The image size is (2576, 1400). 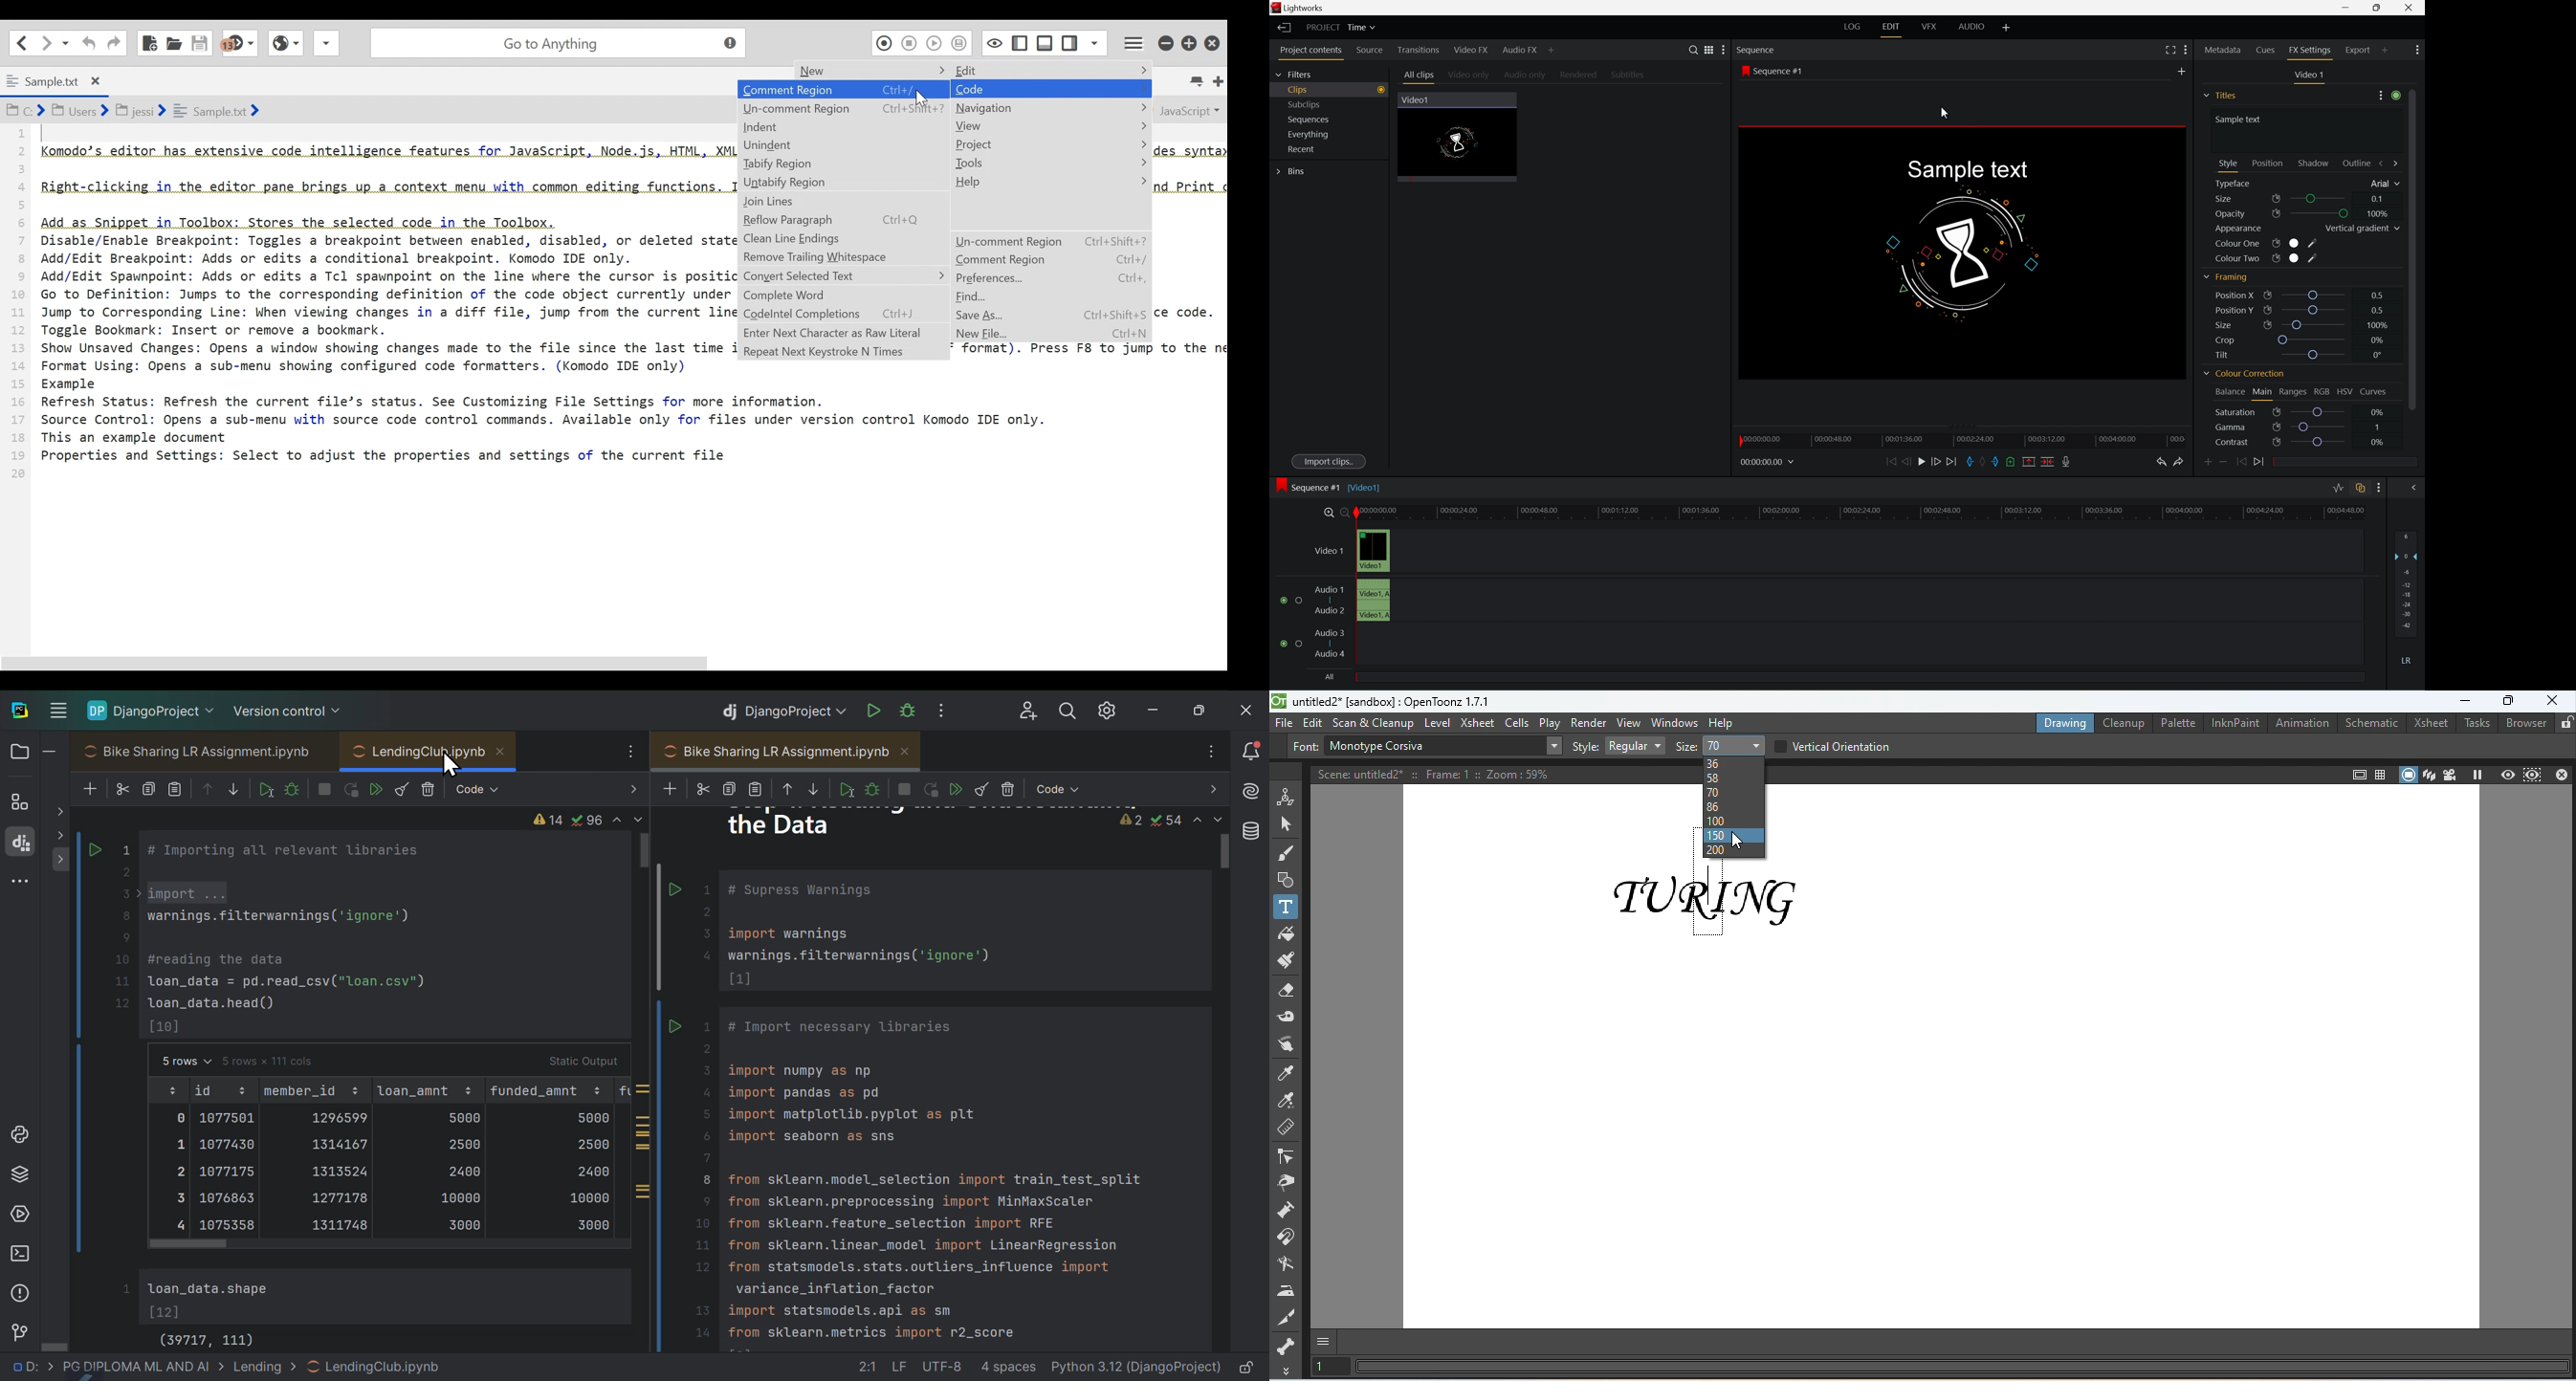 I want to click on Transitions, so click(x=1418, y=50).